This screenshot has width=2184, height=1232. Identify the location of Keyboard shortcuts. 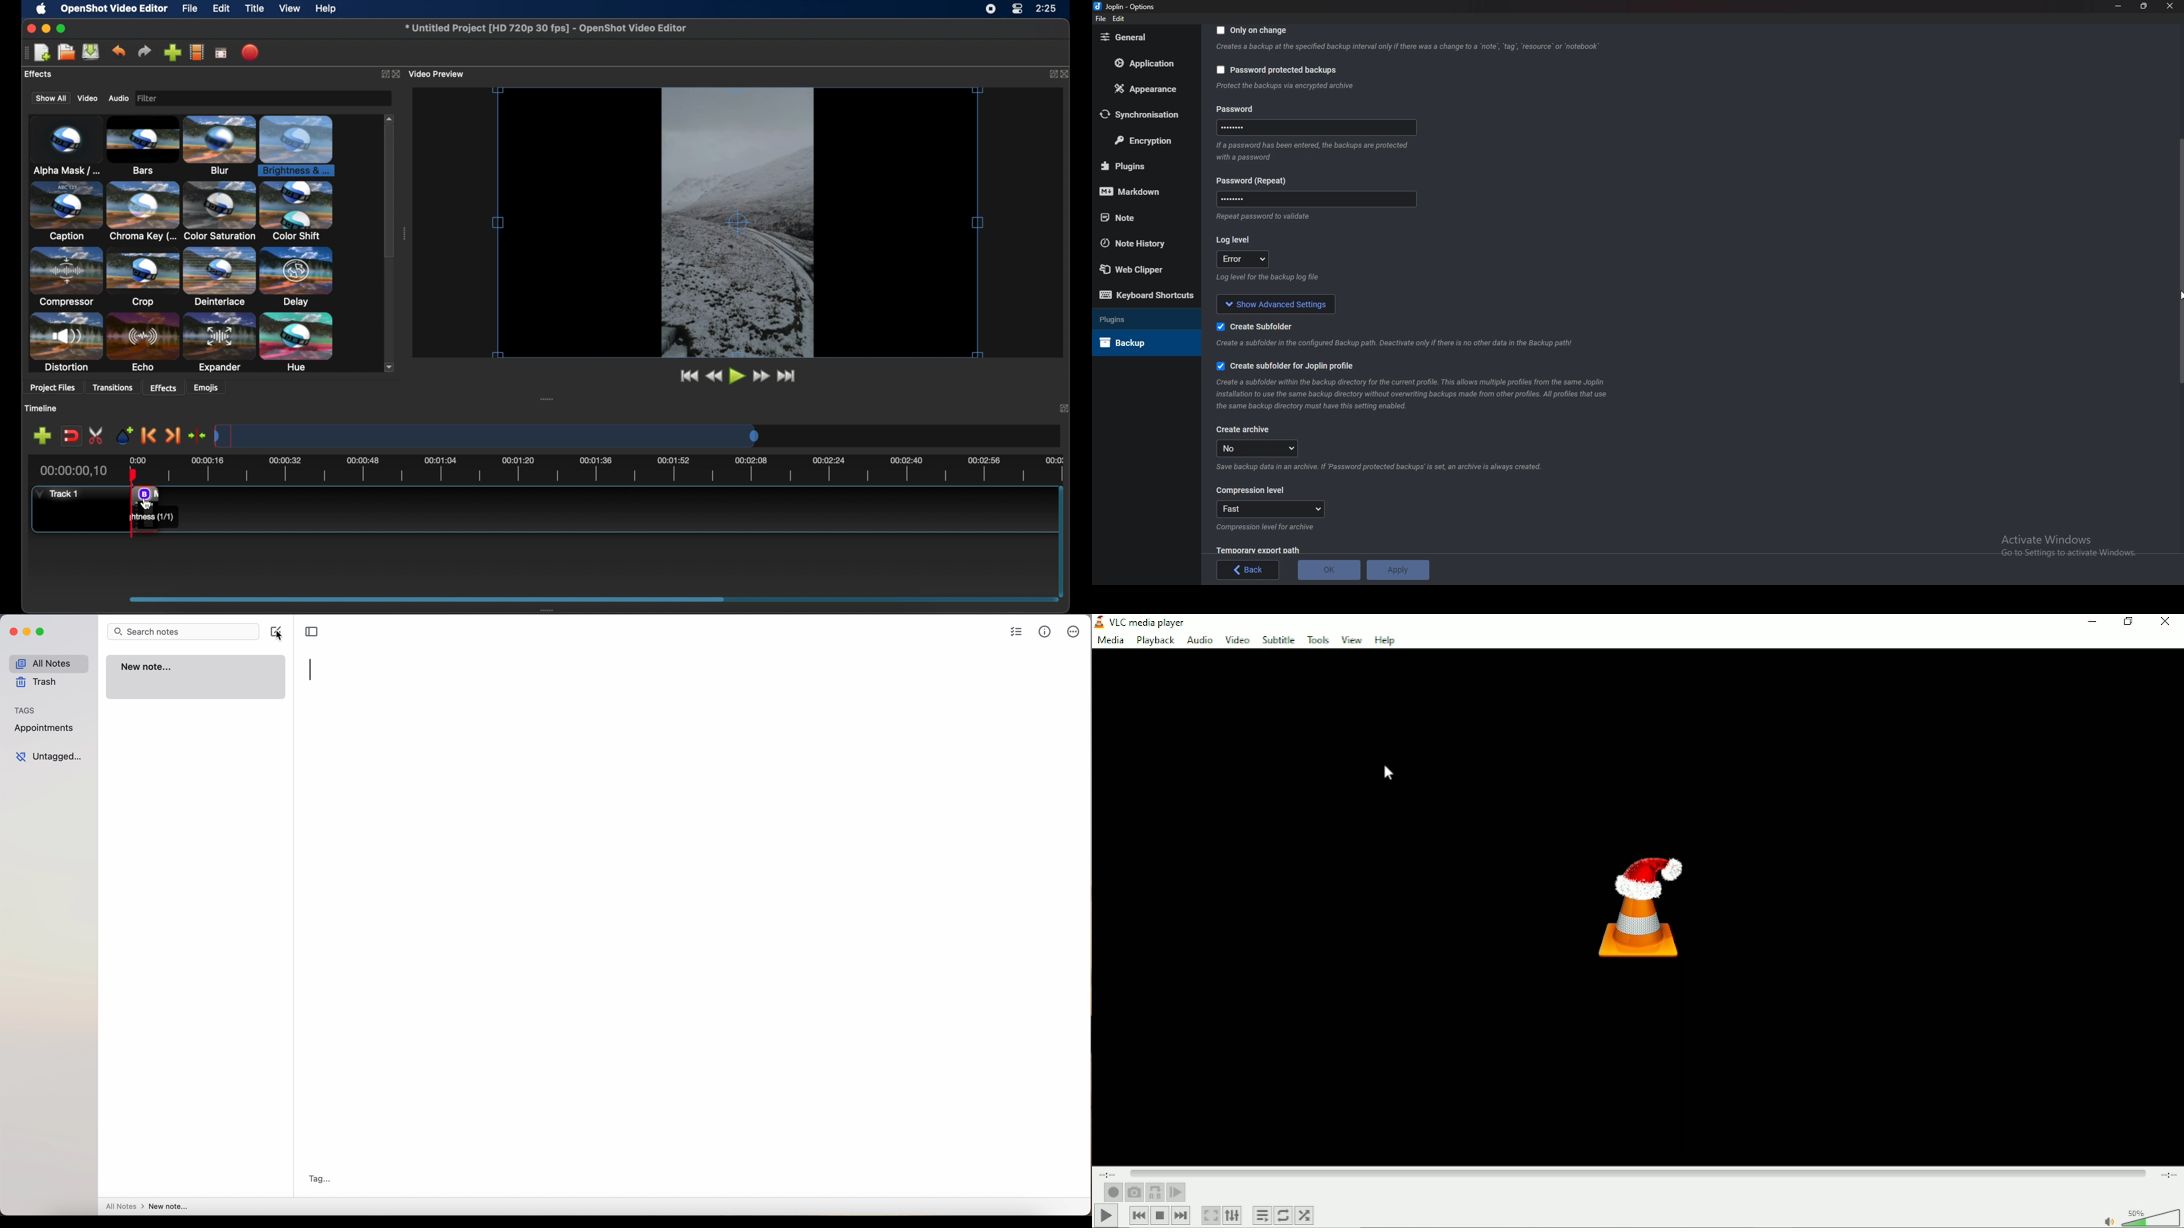
(1147, 295).